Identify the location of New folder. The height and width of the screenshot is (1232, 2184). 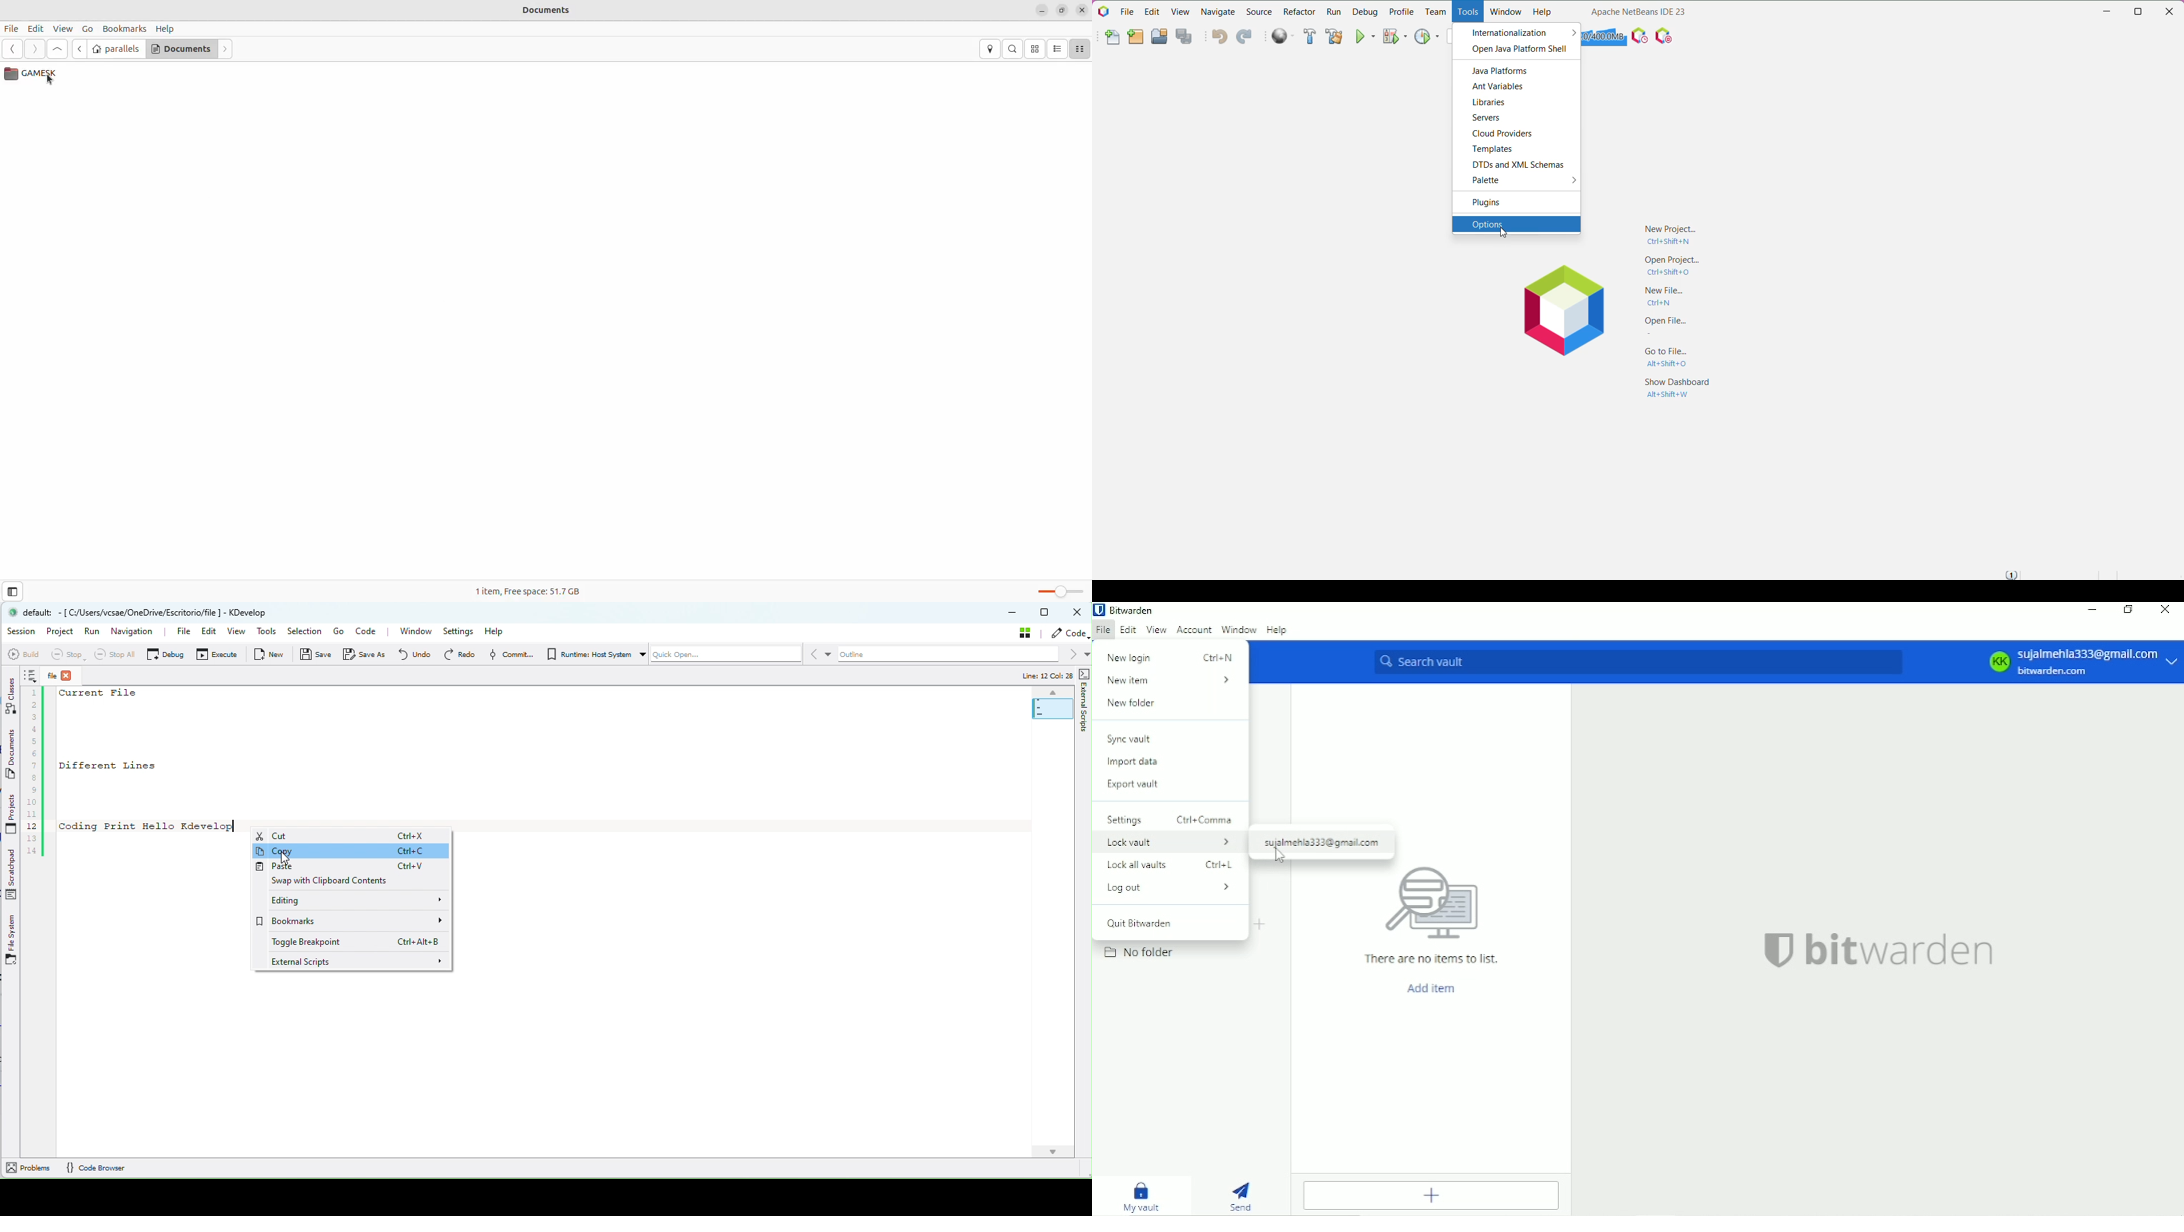
(1133, 705).